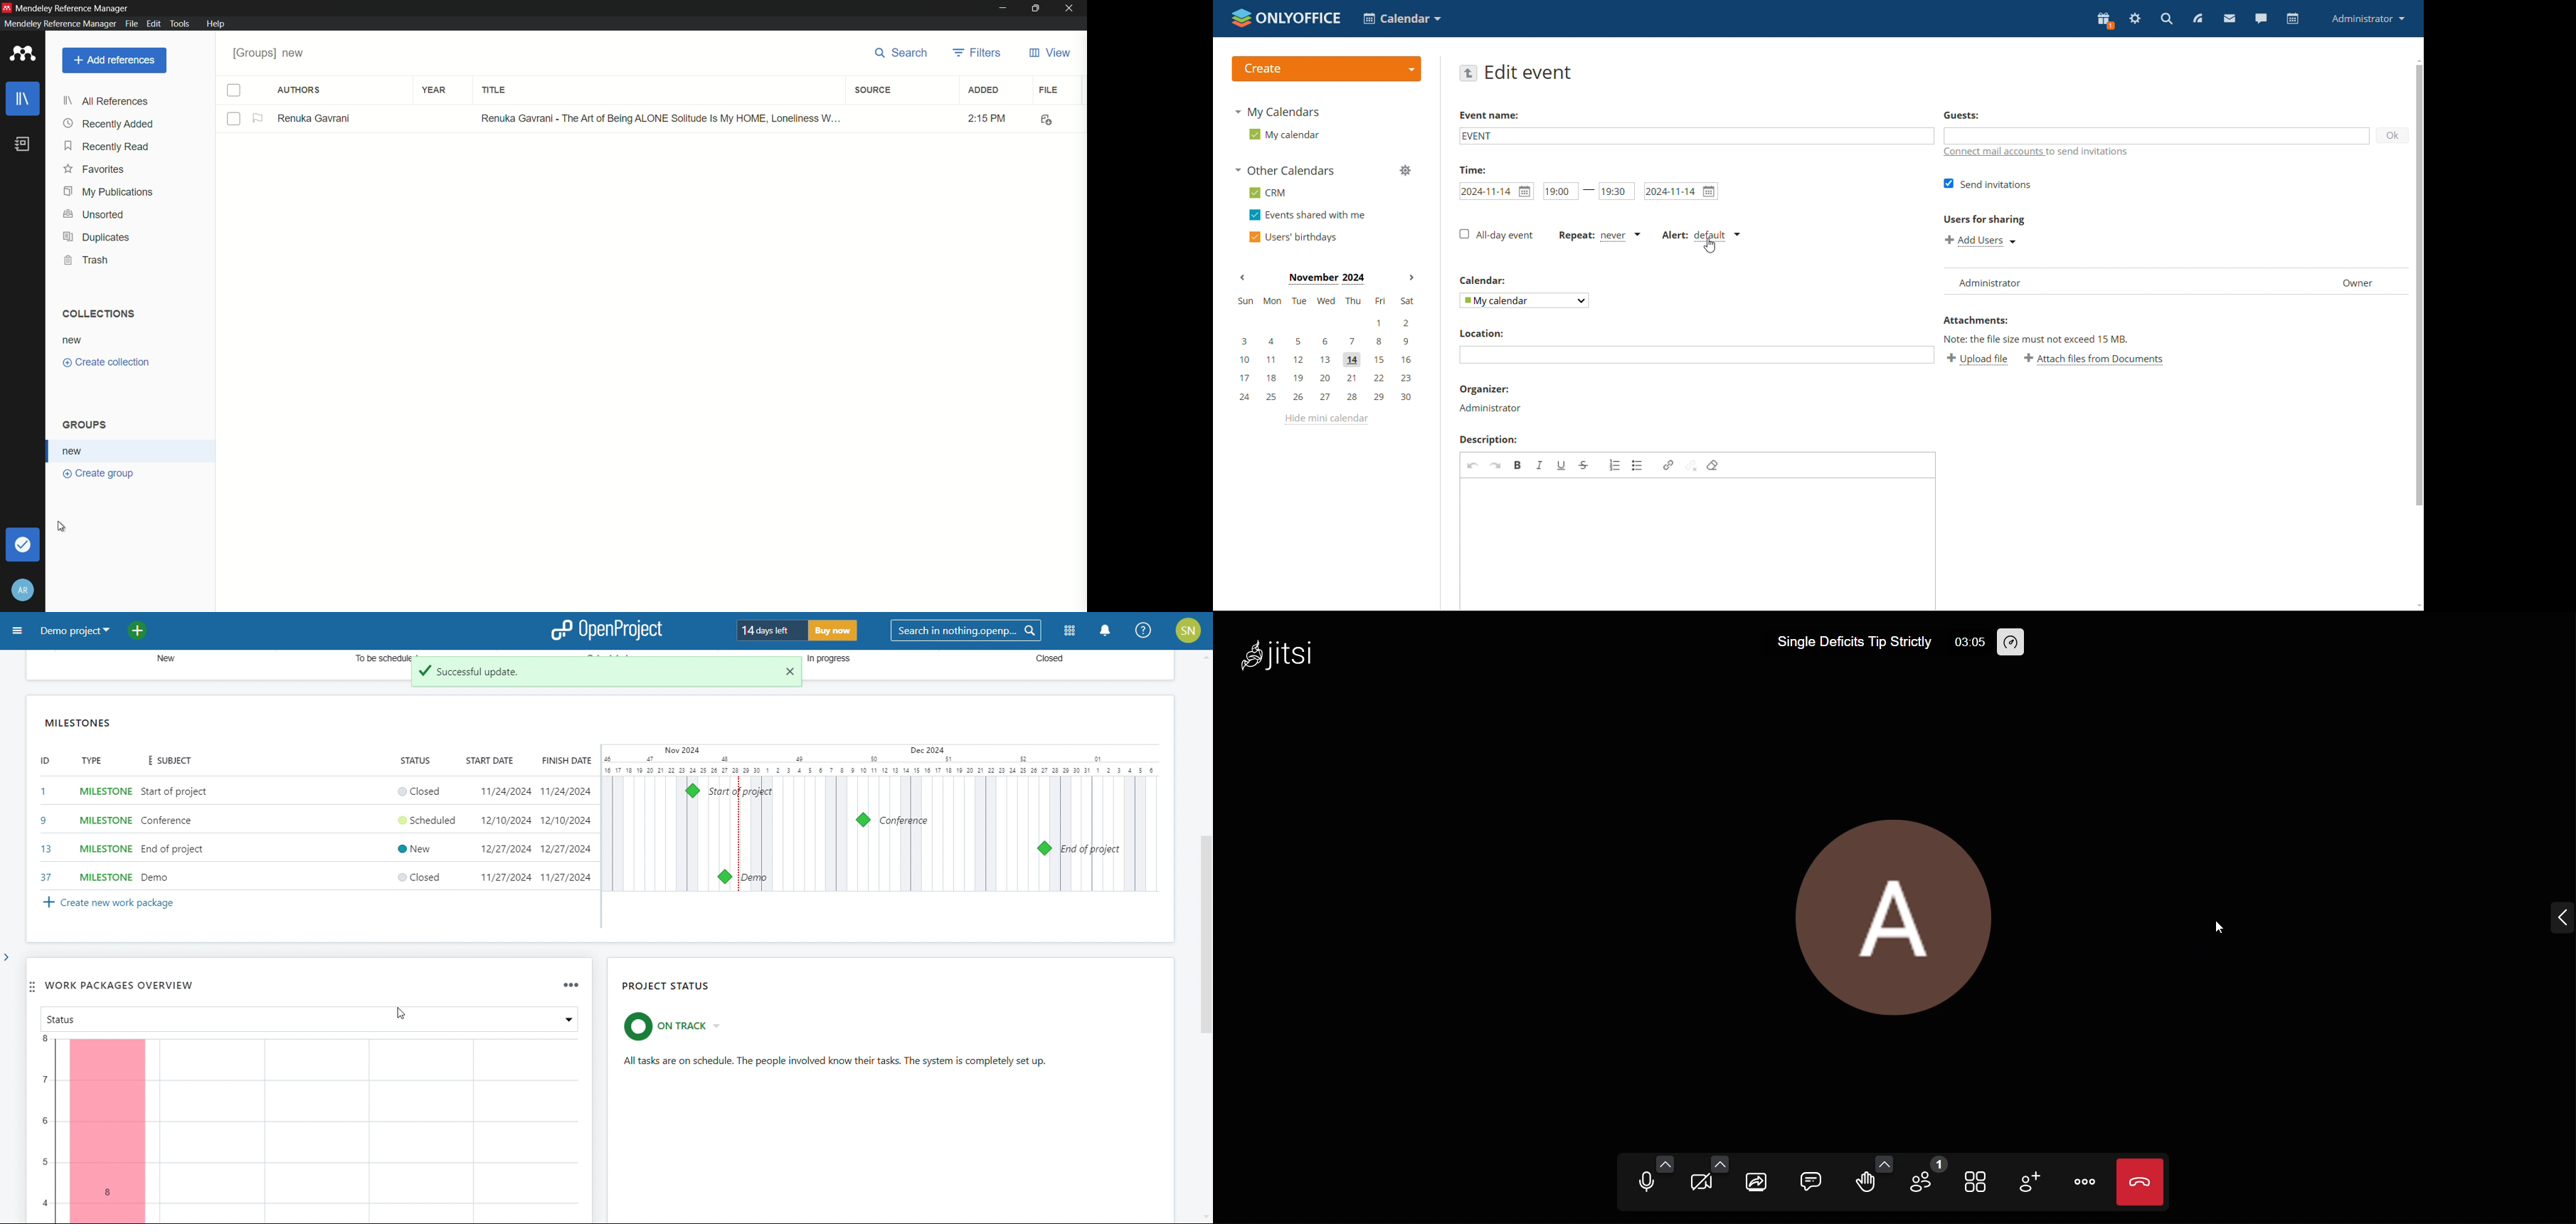  Describe the element at coordinates (272, 53) in the screenshot. I see `[groups] new` at that location.